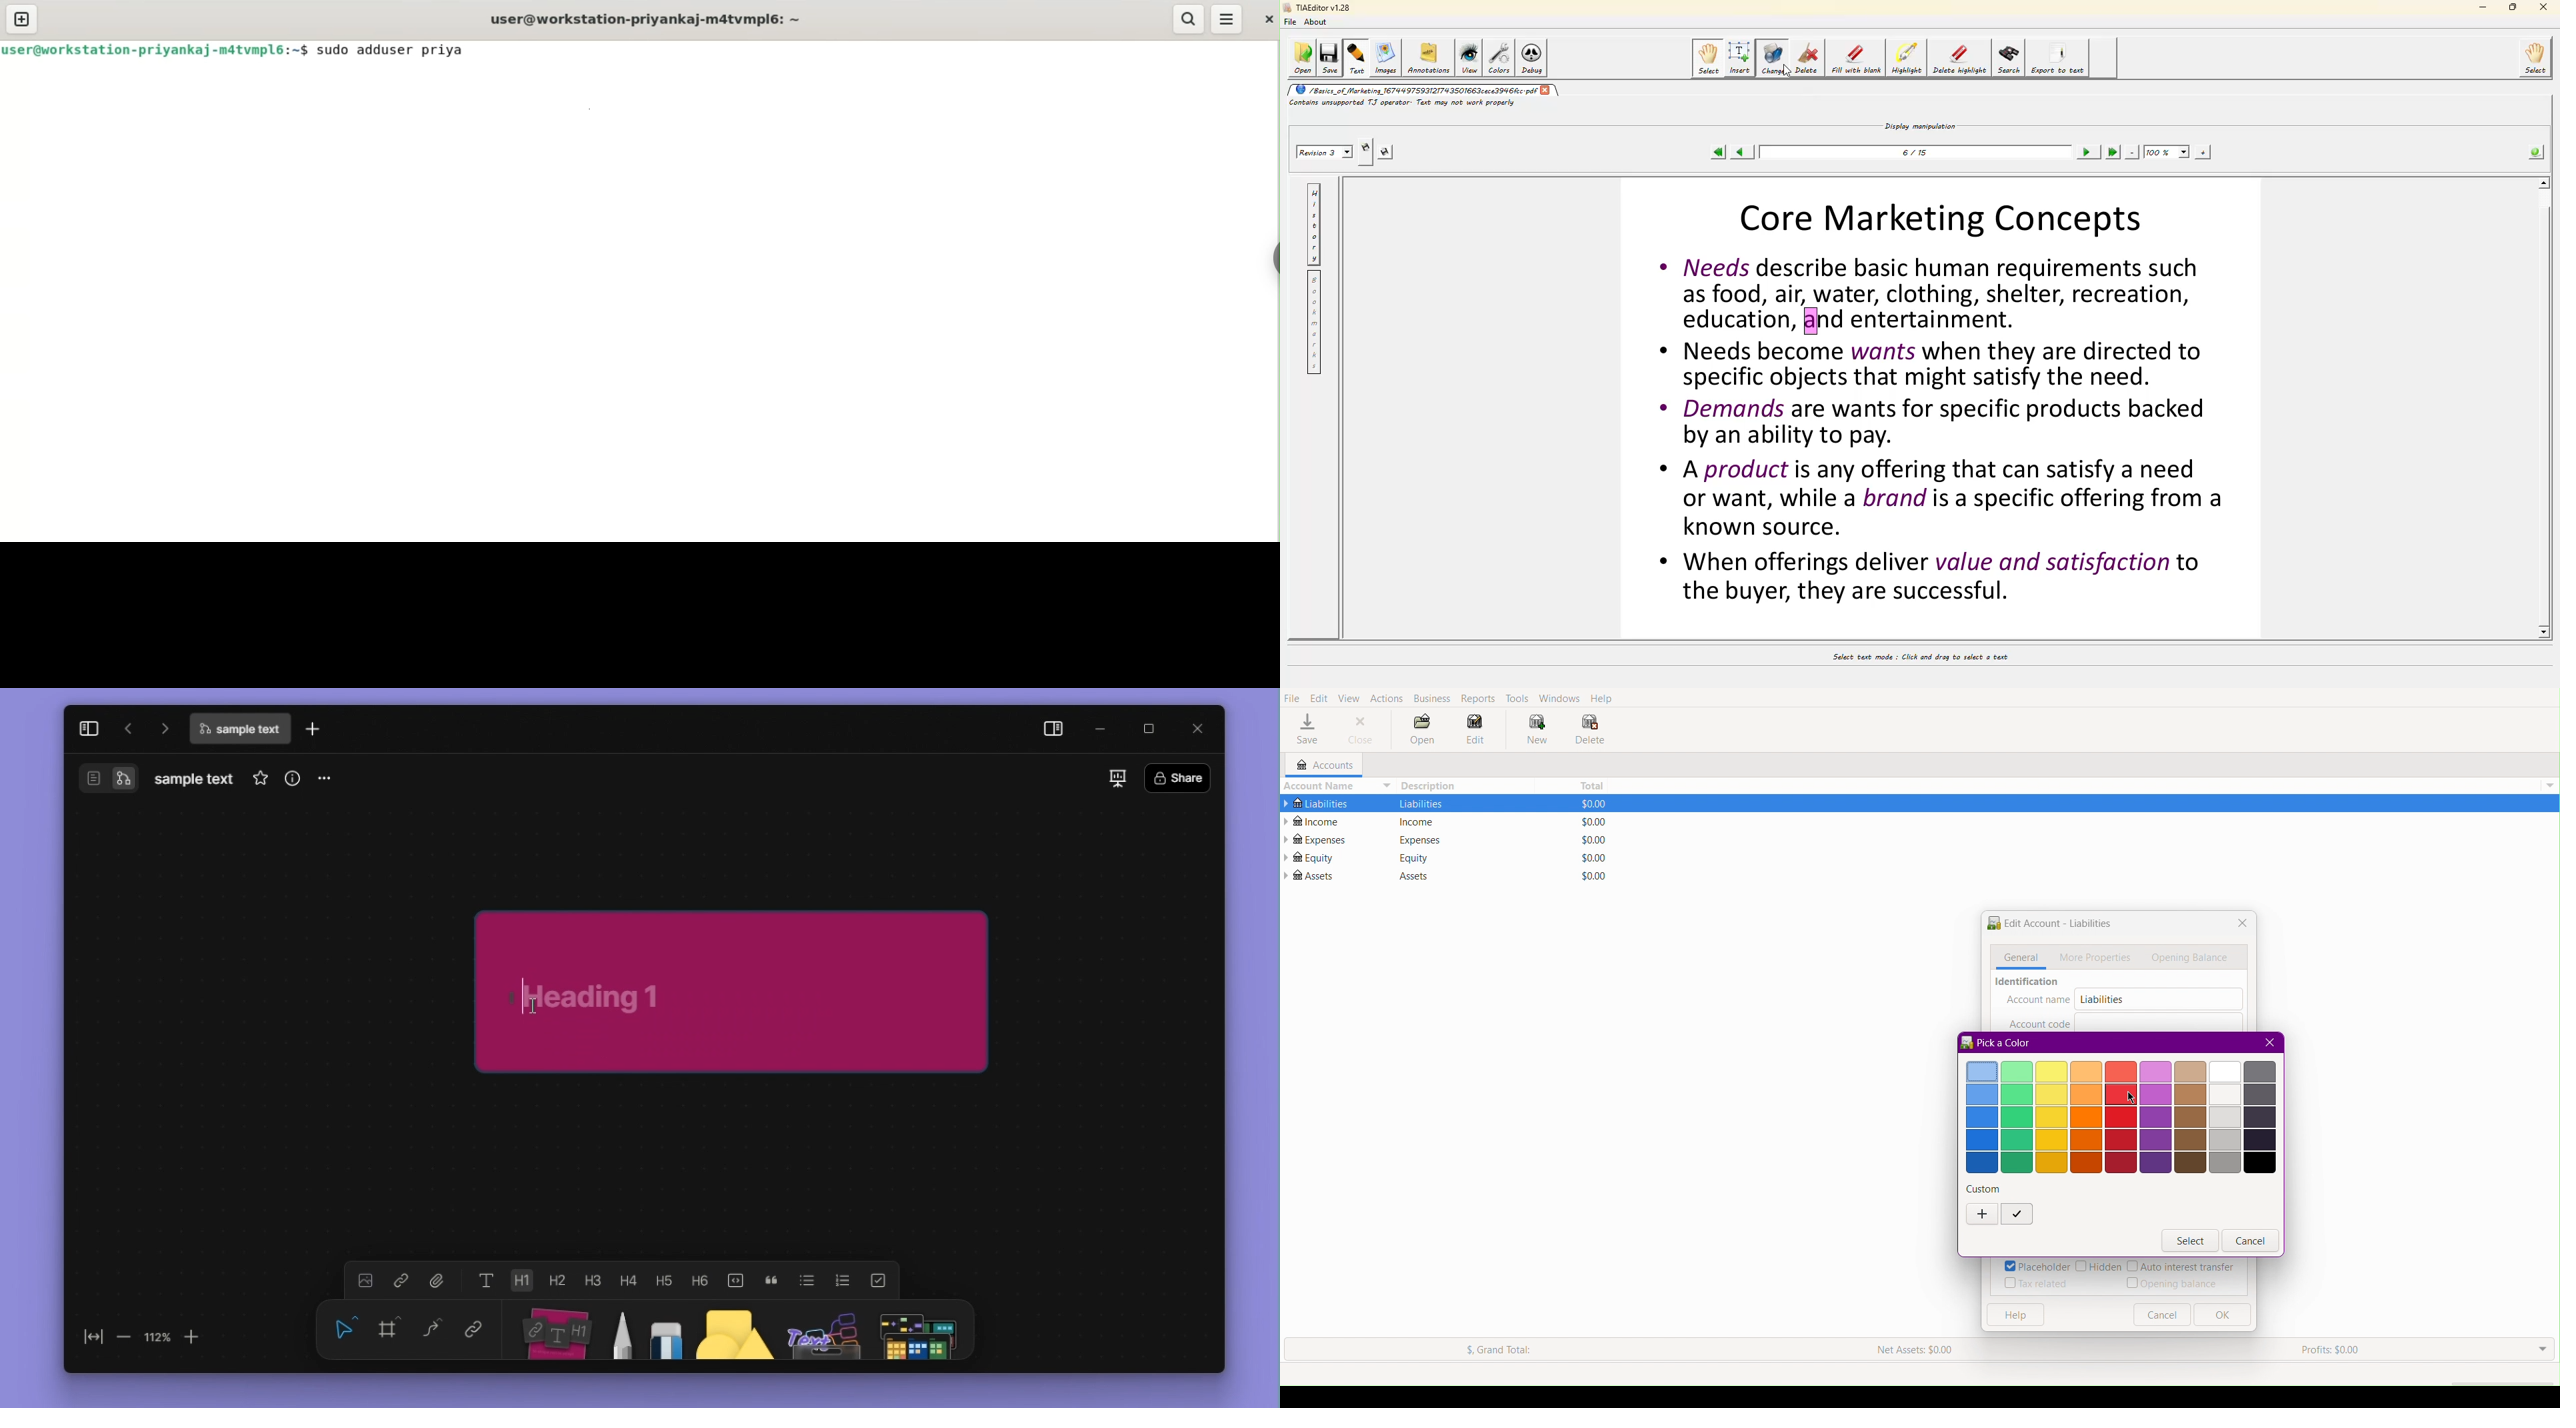 This screenshot has width=2576, height=1428. Describe the element at coordinates (2268, 1042) in the screenshot. I see `Close` at that location.